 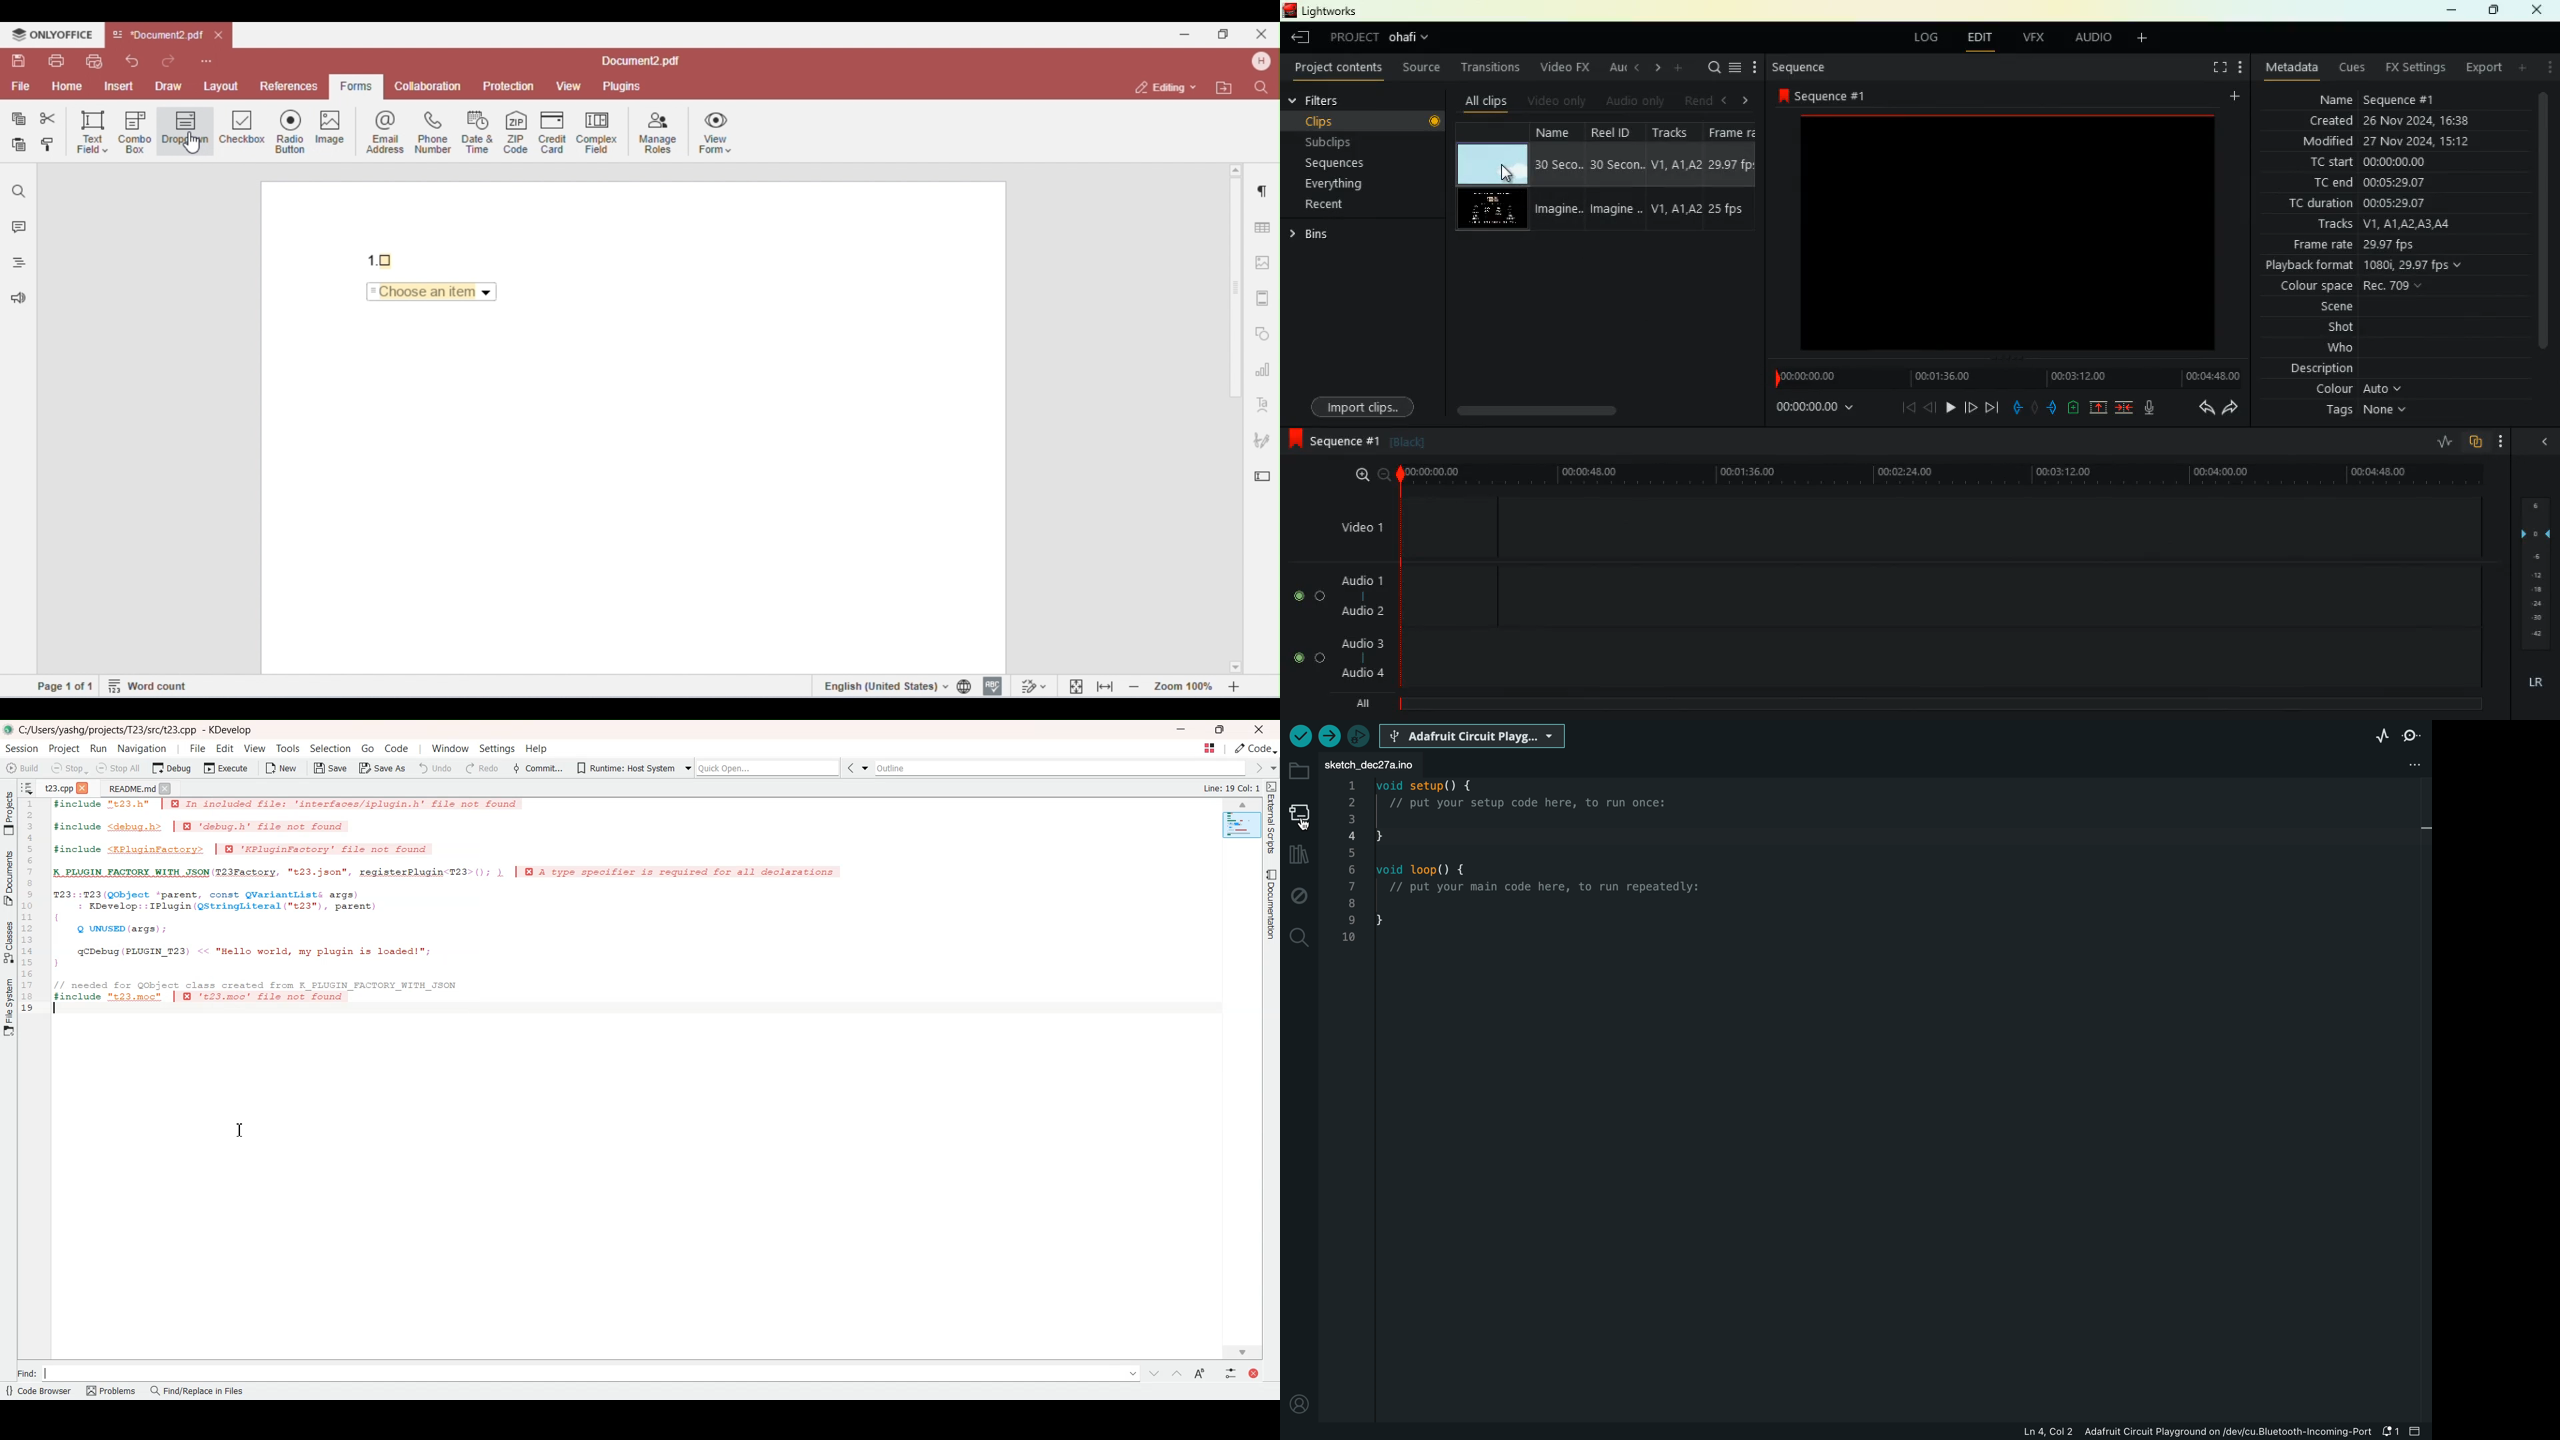 What do you see at coordinates (1950, 599) in the screenshot?
I see `audio 1 and audio 2 timeline track` at bounding box center [1950, 599].